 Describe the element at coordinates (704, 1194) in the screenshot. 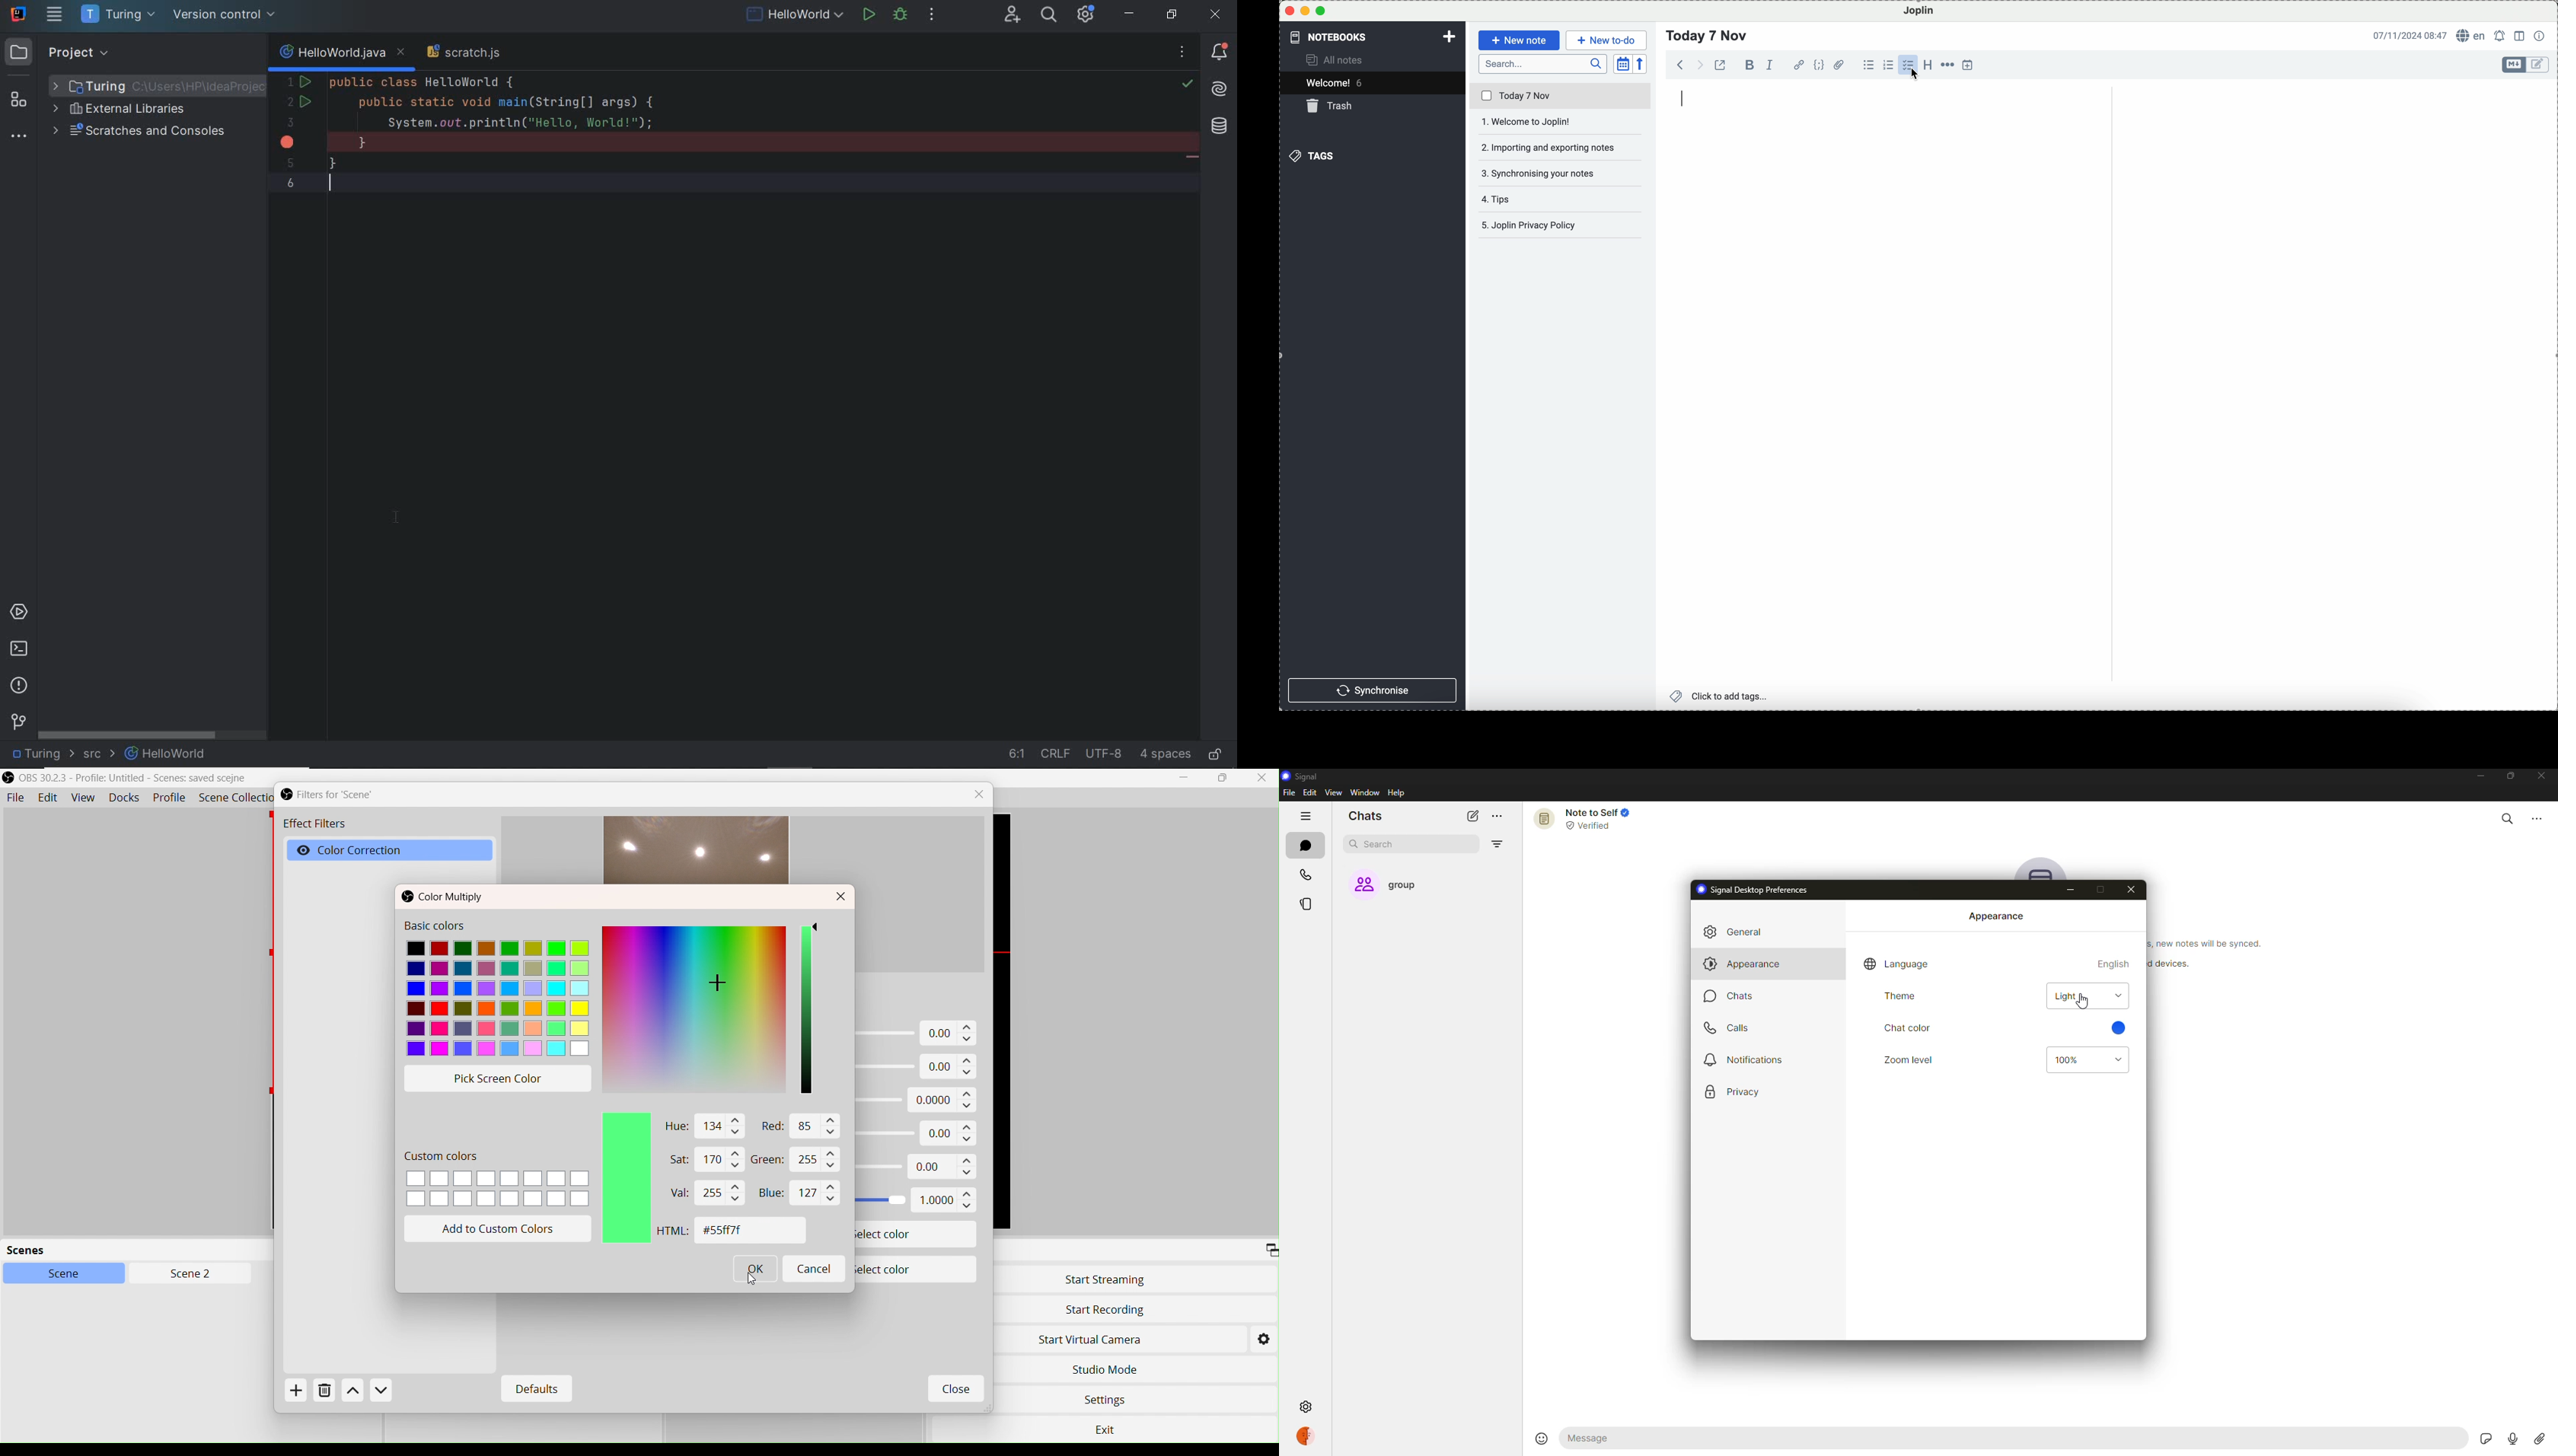

I see `val: 255` at that location.